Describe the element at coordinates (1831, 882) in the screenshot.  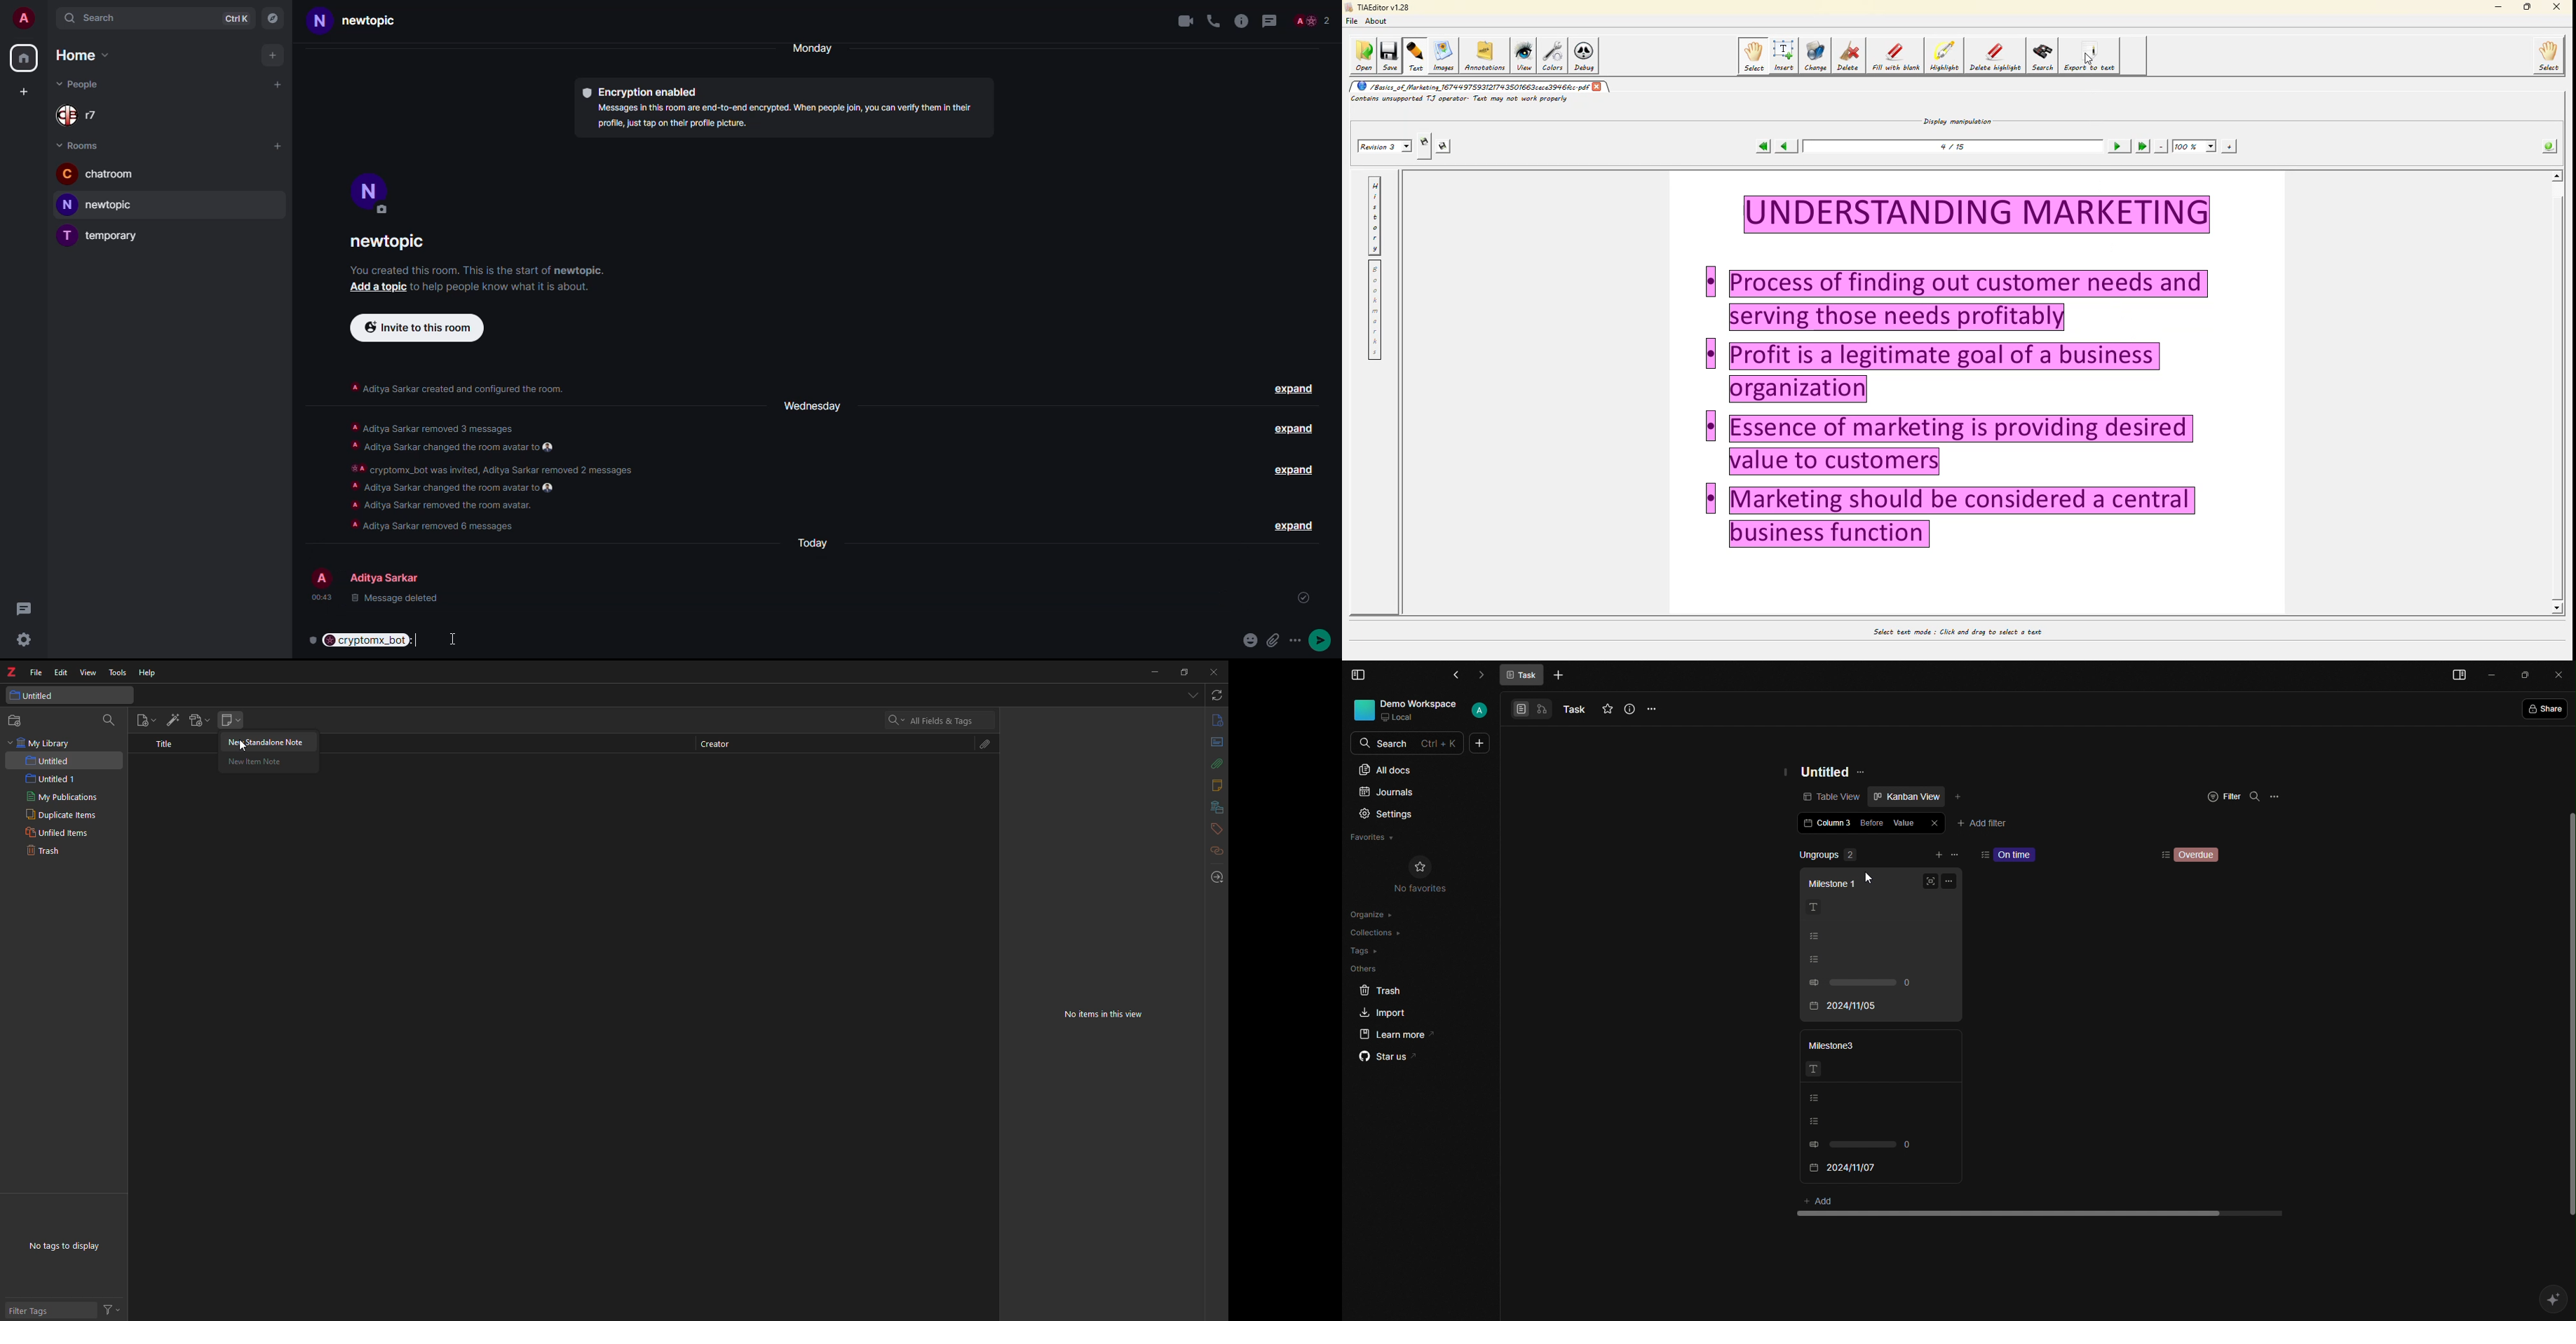
I see `Milestone 1` at that location.